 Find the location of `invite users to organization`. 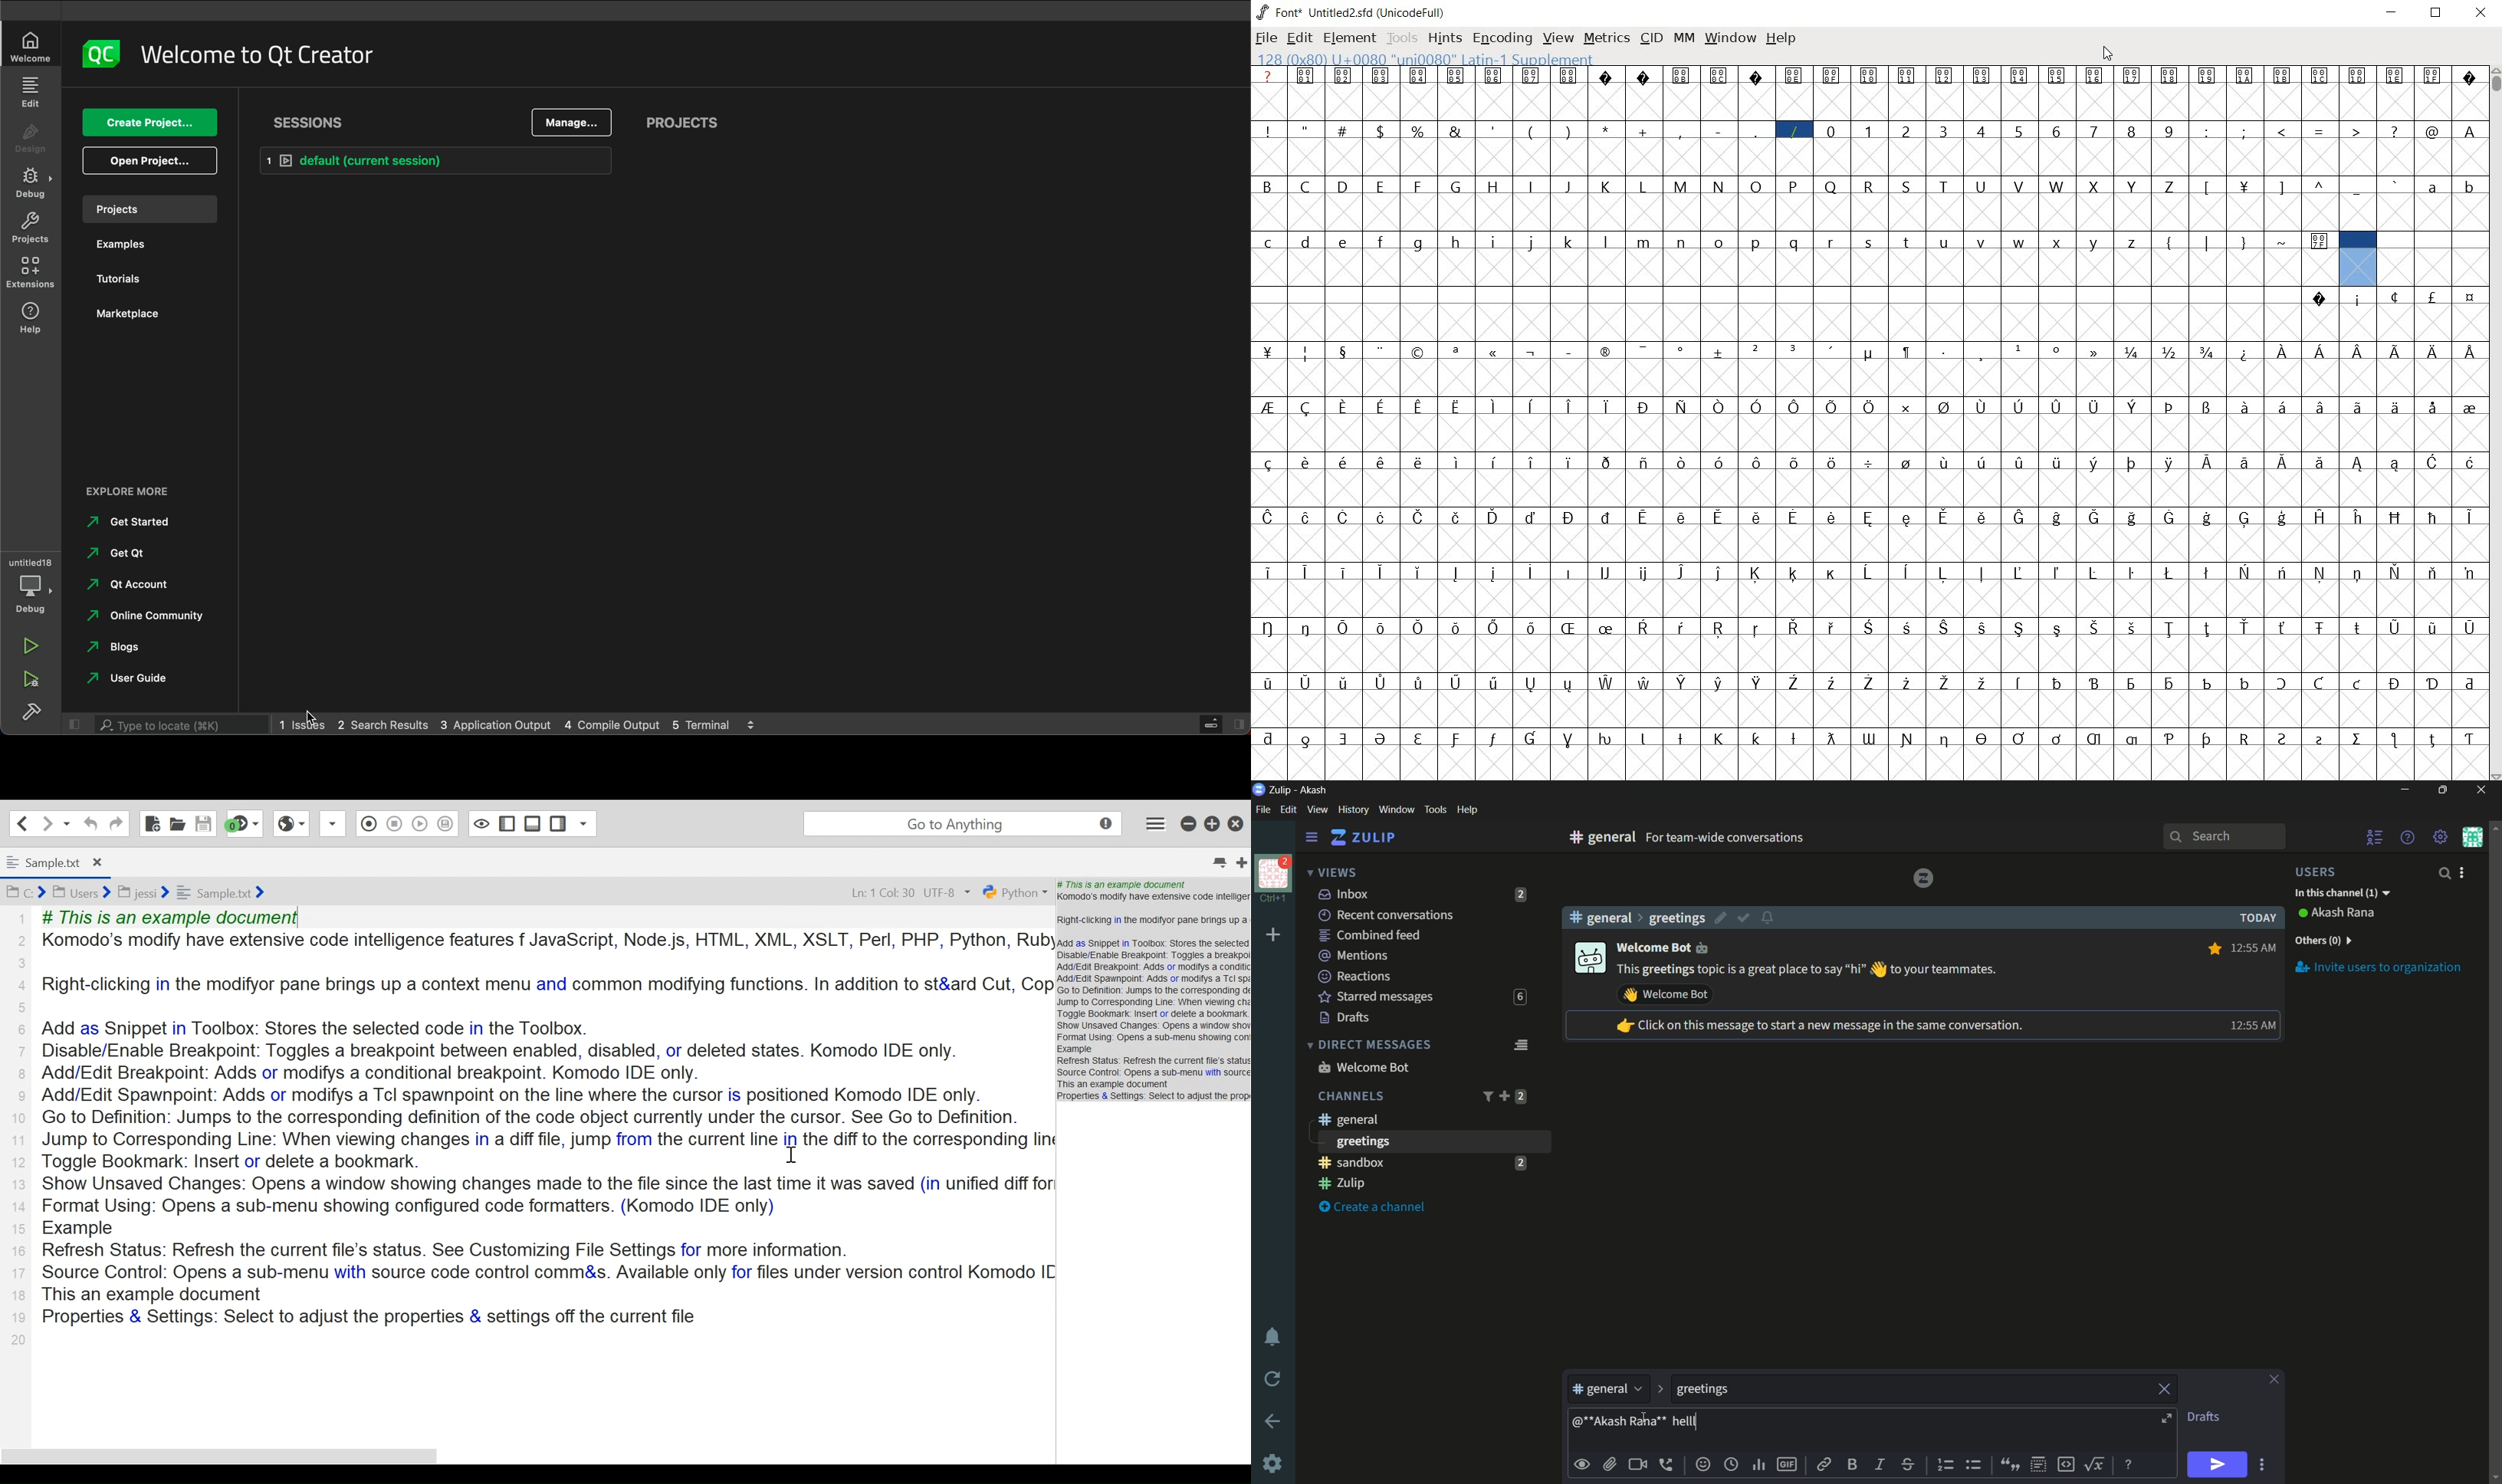

invite users to organization is located at coordinates (2379, 967).